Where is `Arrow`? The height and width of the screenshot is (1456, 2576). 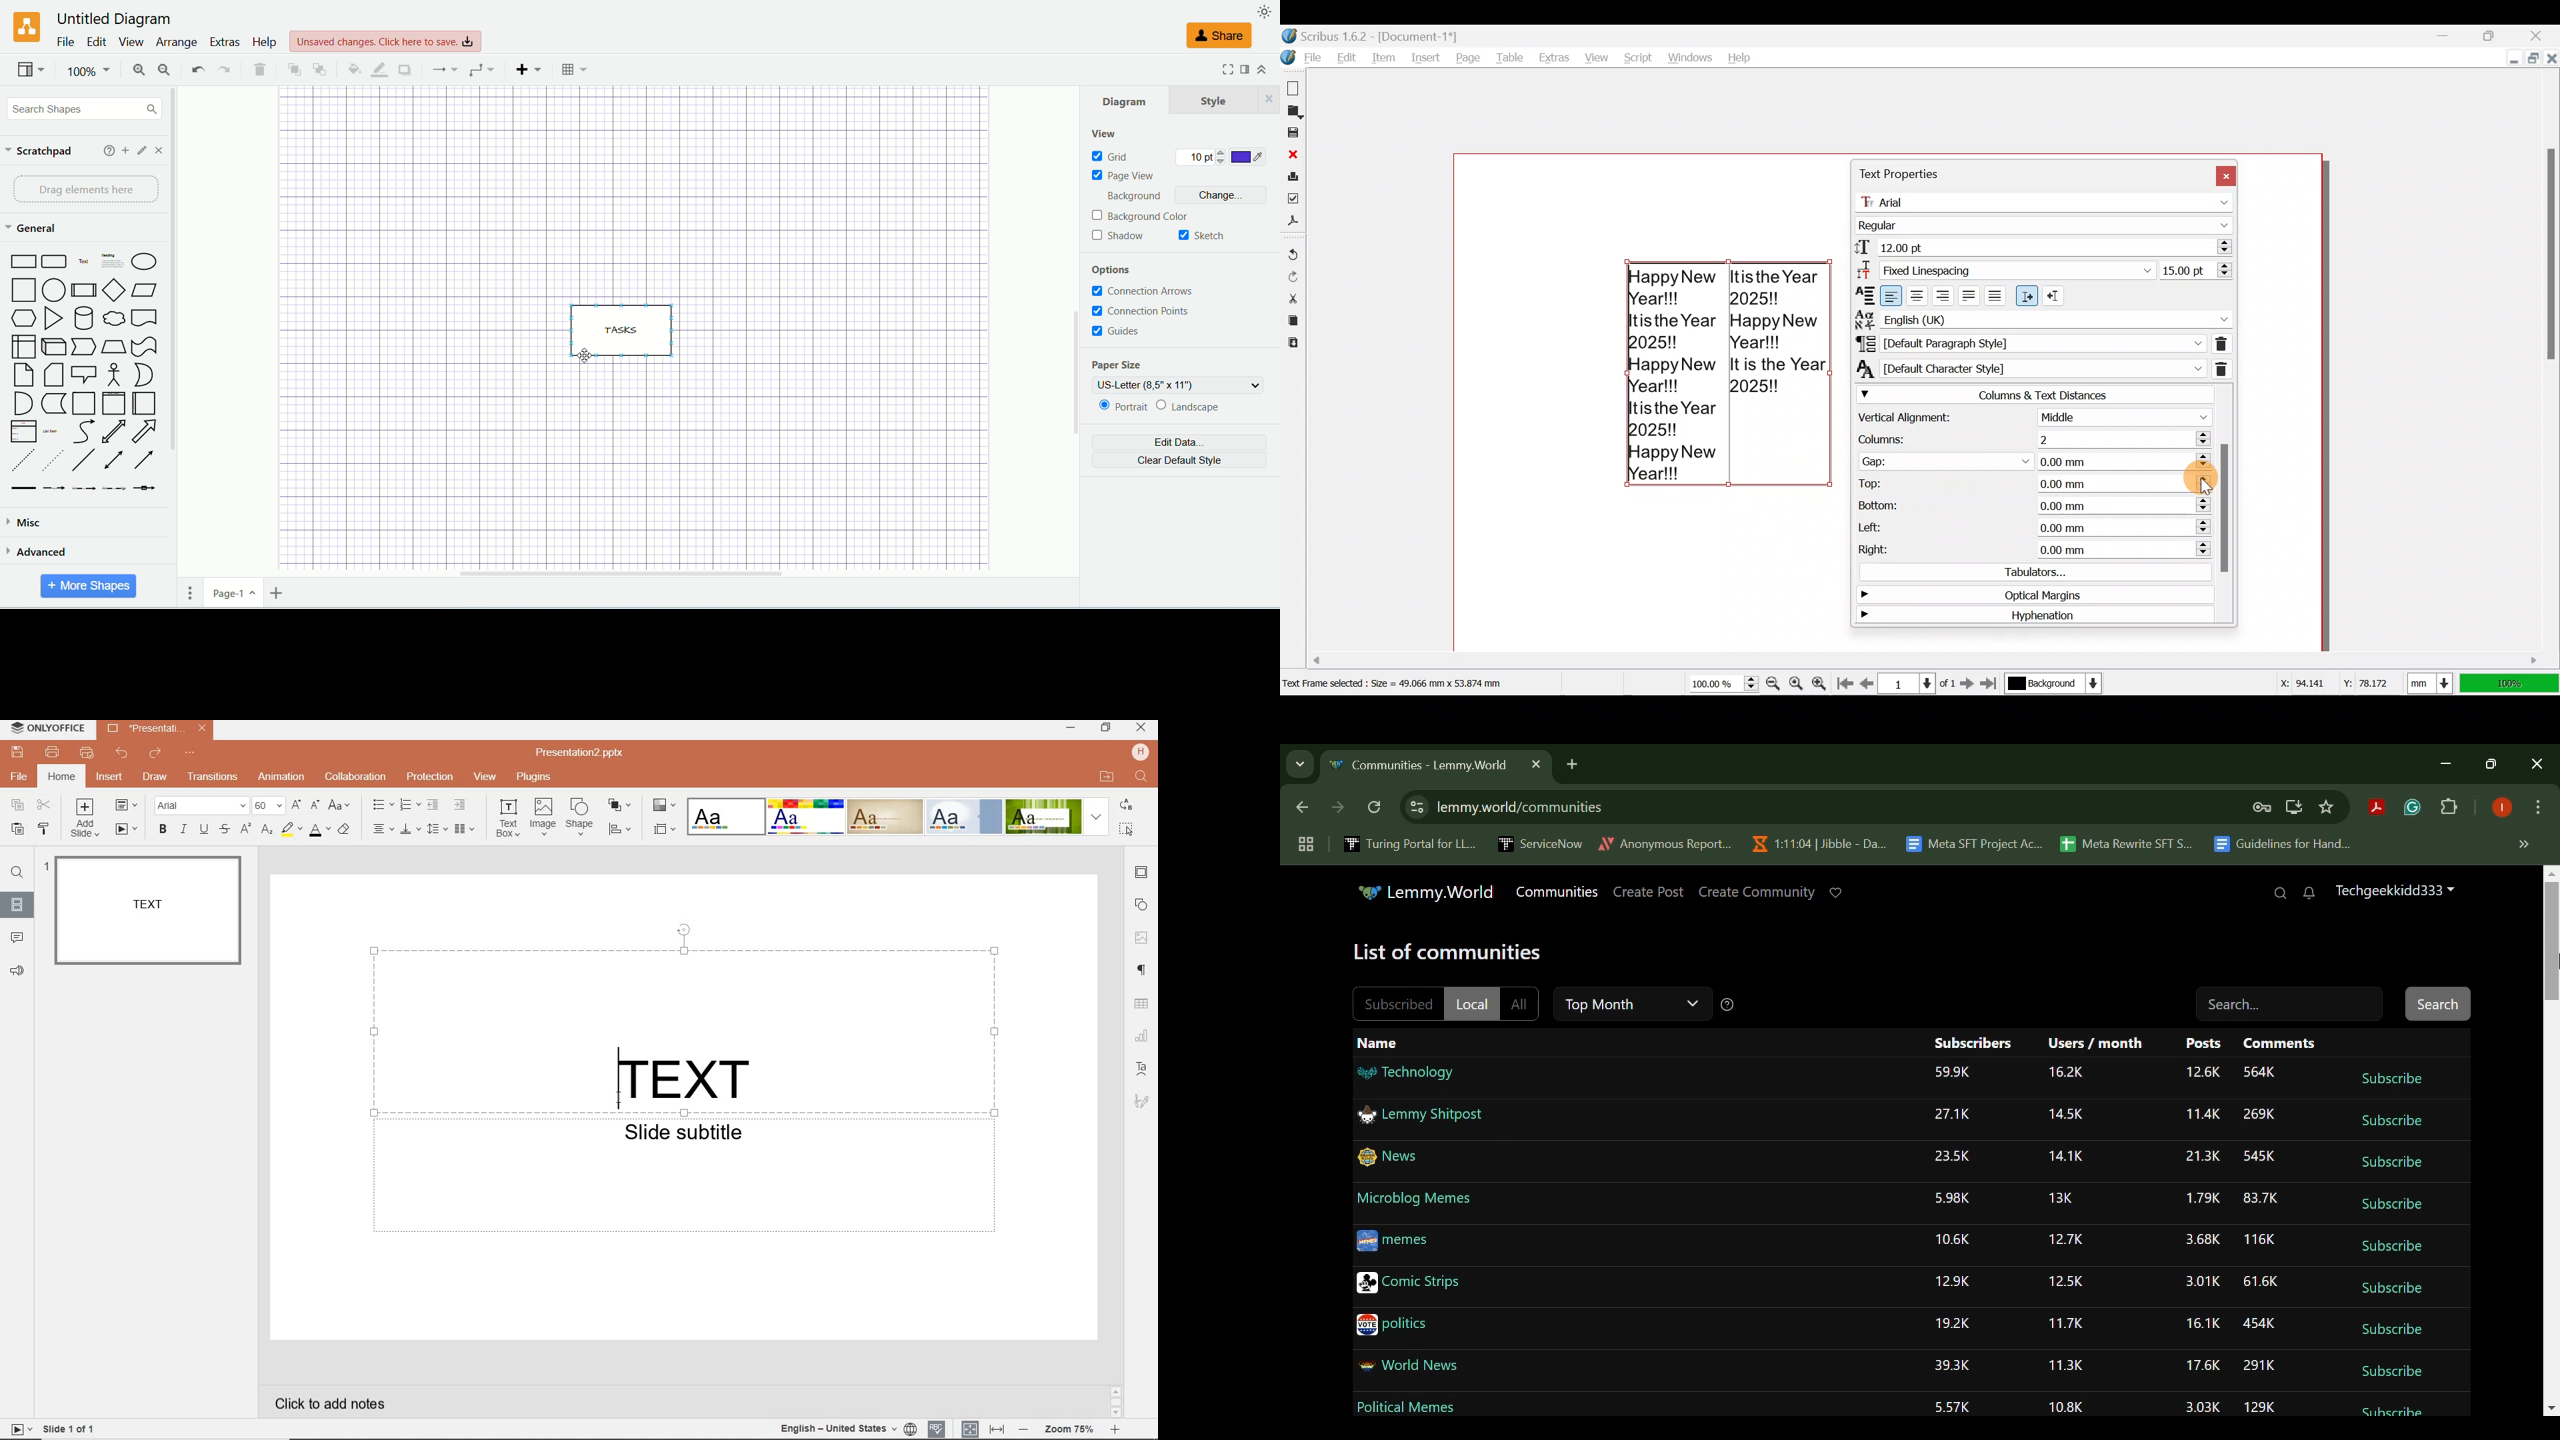
Arrow is located at coordinates (145, 431).